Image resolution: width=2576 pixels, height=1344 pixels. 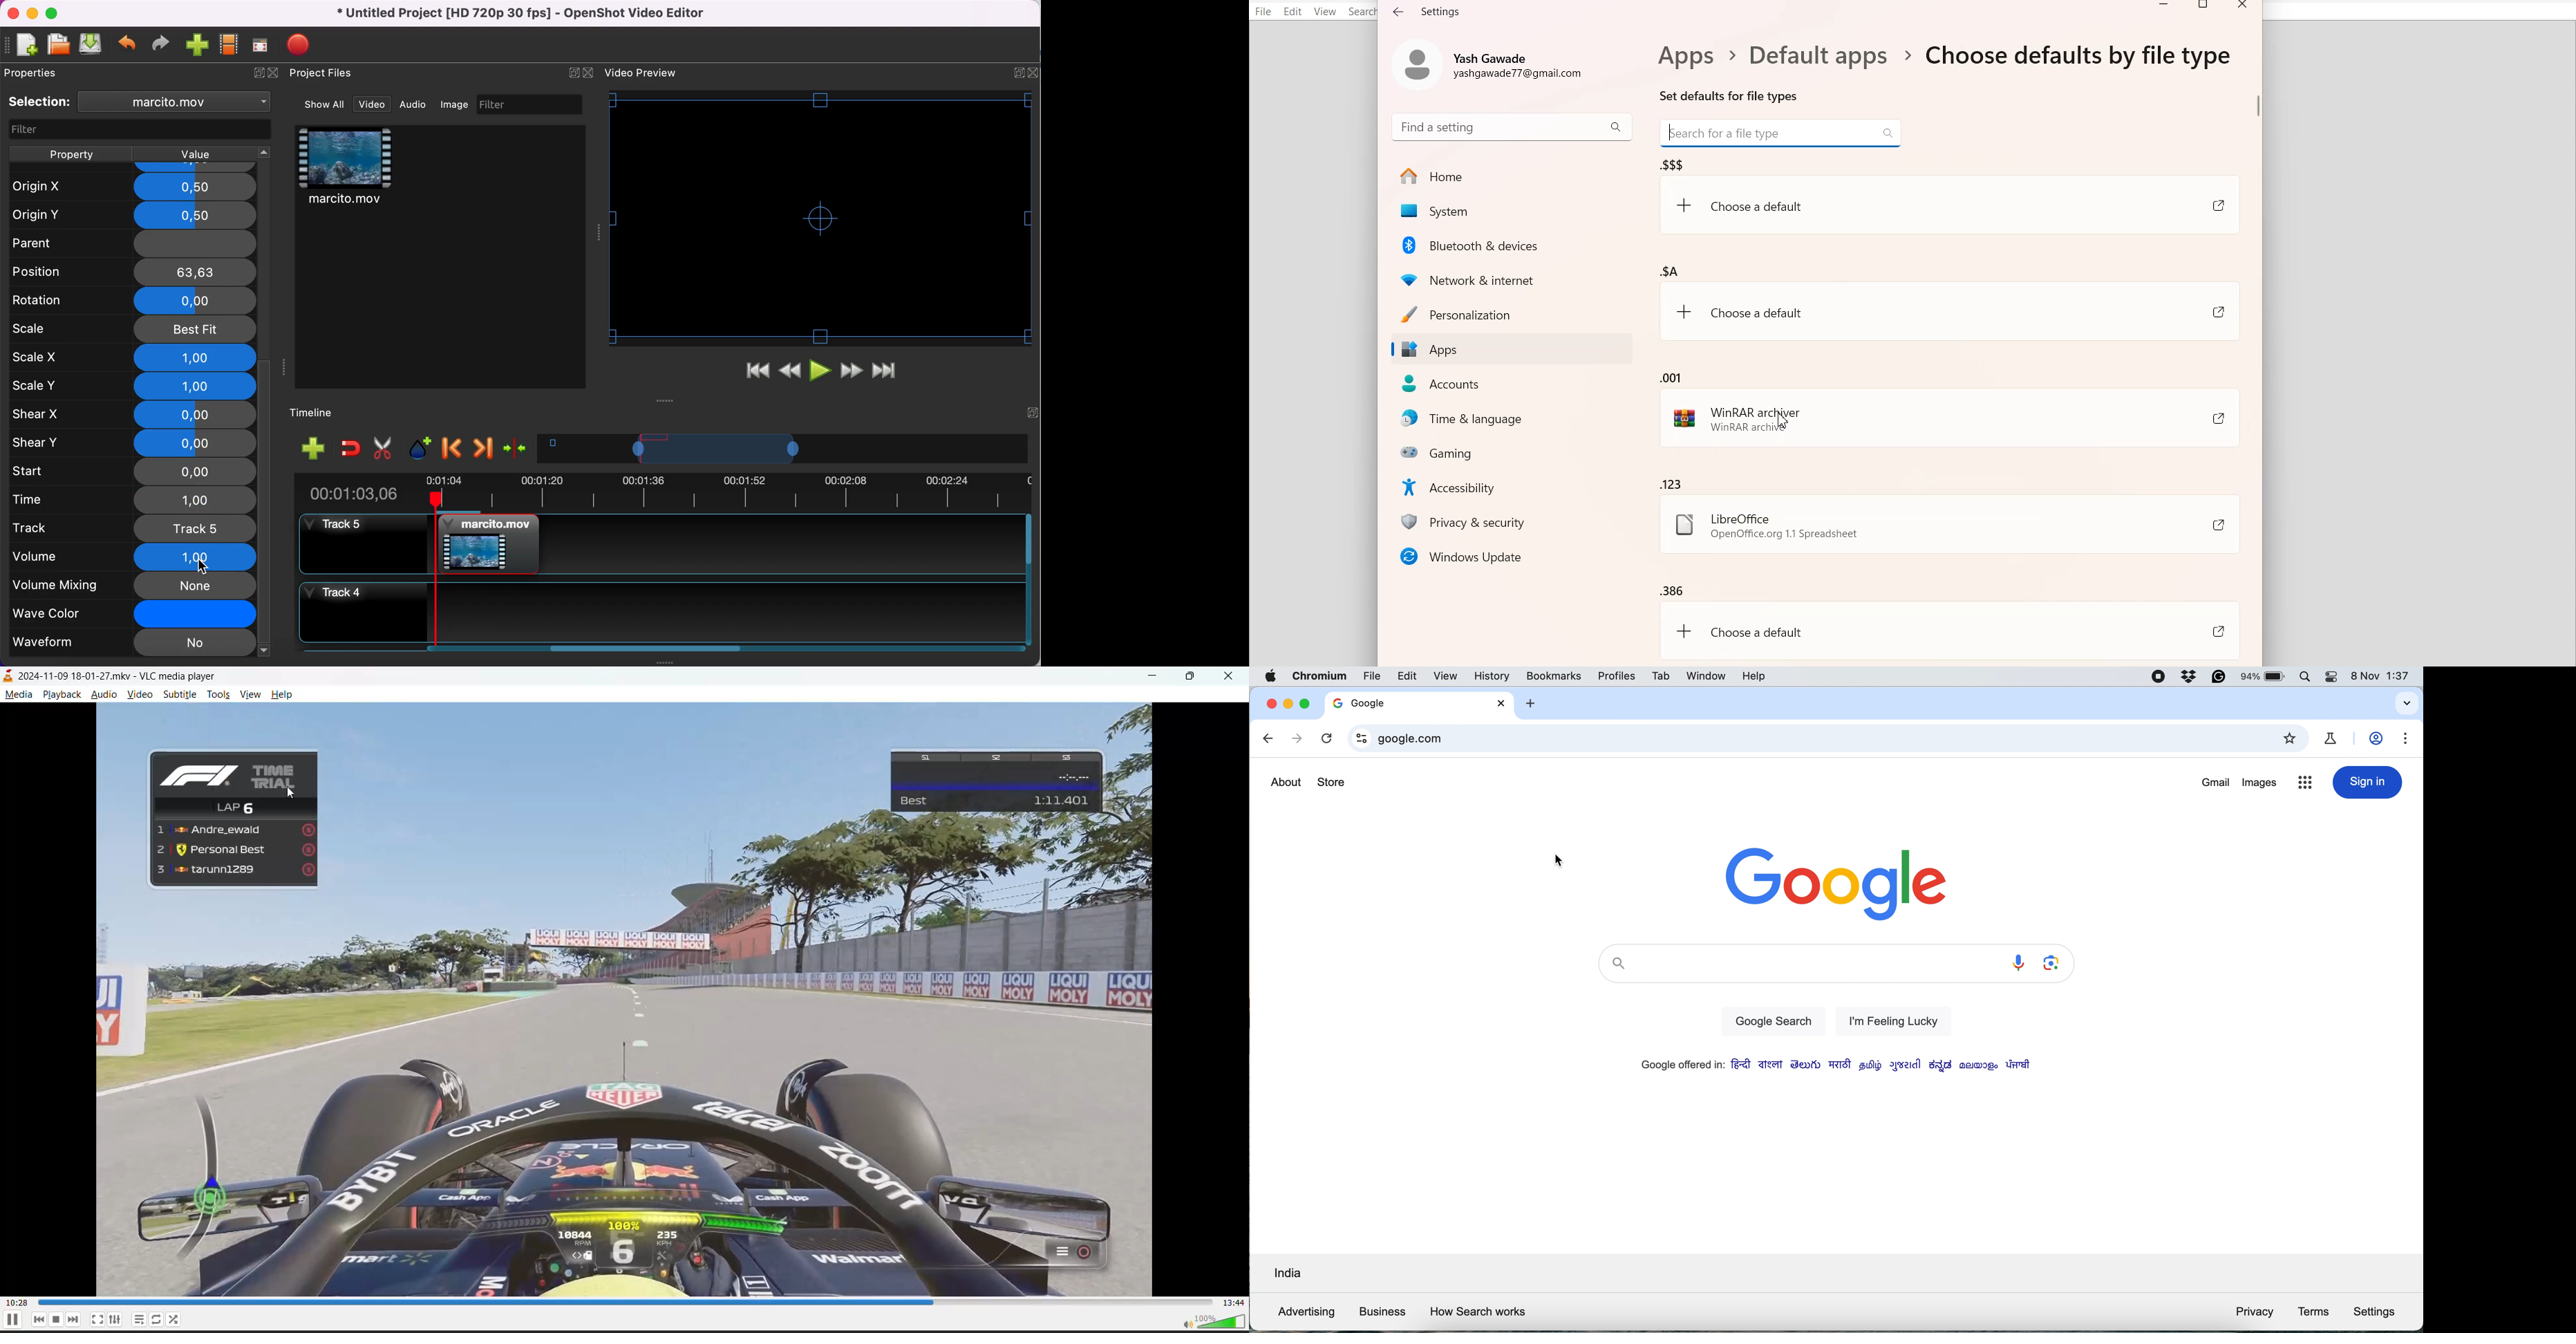 What do you see at coordinates (1364, 12) in the screenshot?
I see `Search` at bounding box center [1364, 12].